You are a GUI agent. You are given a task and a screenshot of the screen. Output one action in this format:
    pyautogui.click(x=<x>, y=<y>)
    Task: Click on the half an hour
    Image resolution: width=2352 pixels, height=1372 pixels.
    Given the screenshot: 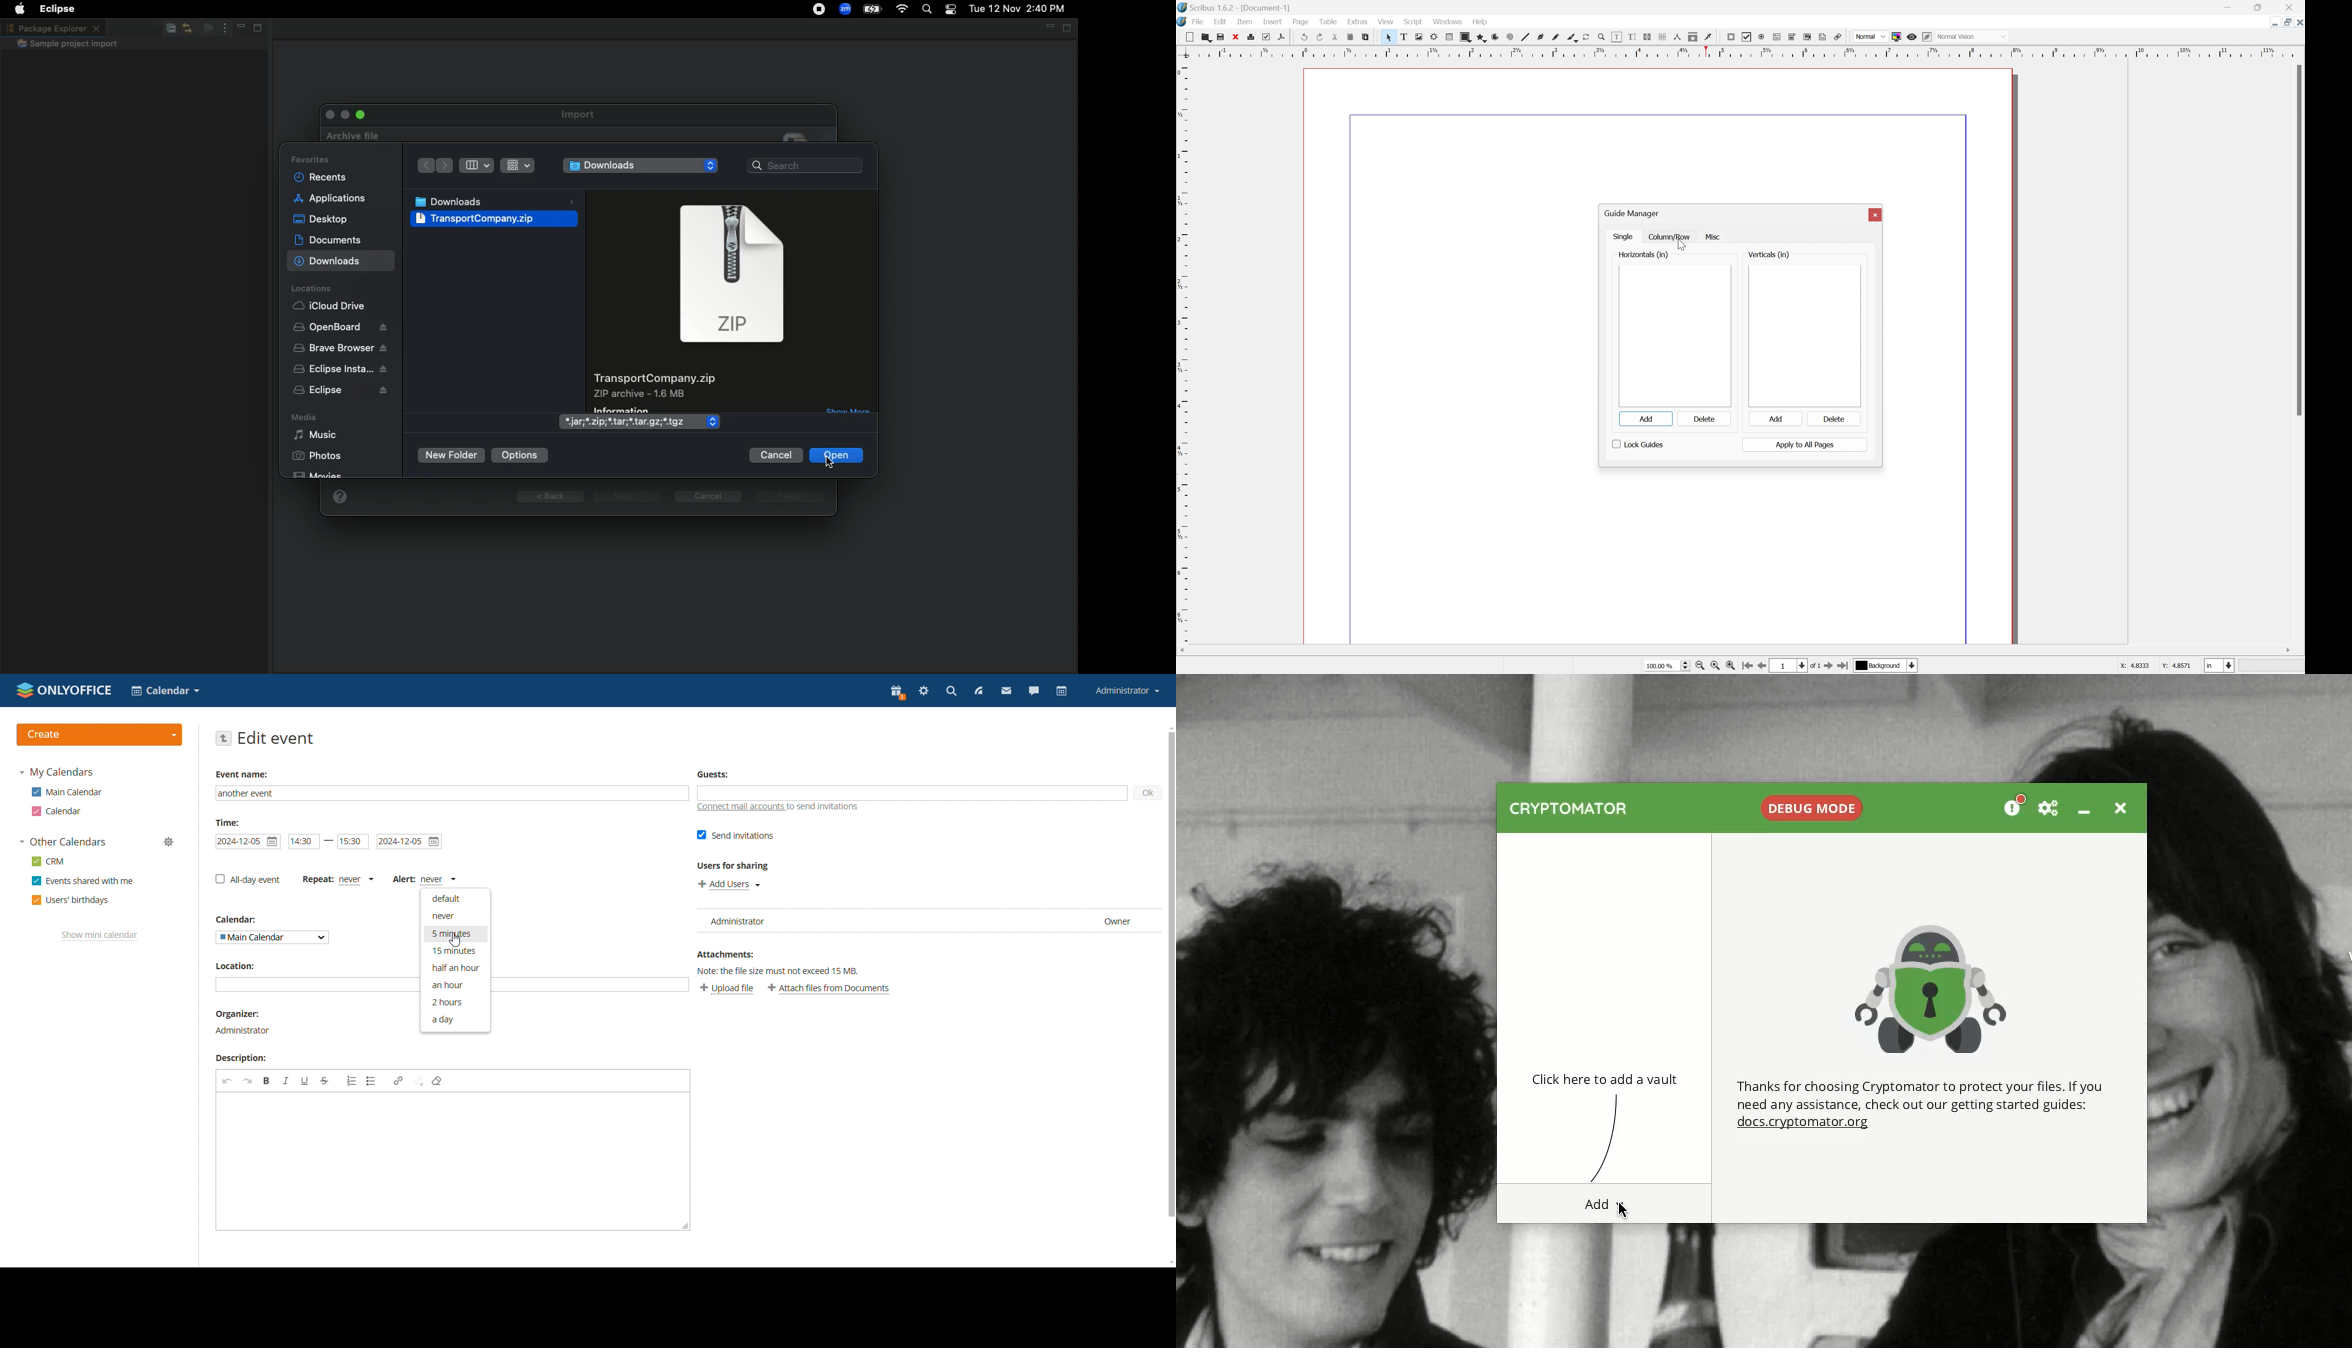 What is the action you would take?
    pyautogui.click(x=455, y=968)
    